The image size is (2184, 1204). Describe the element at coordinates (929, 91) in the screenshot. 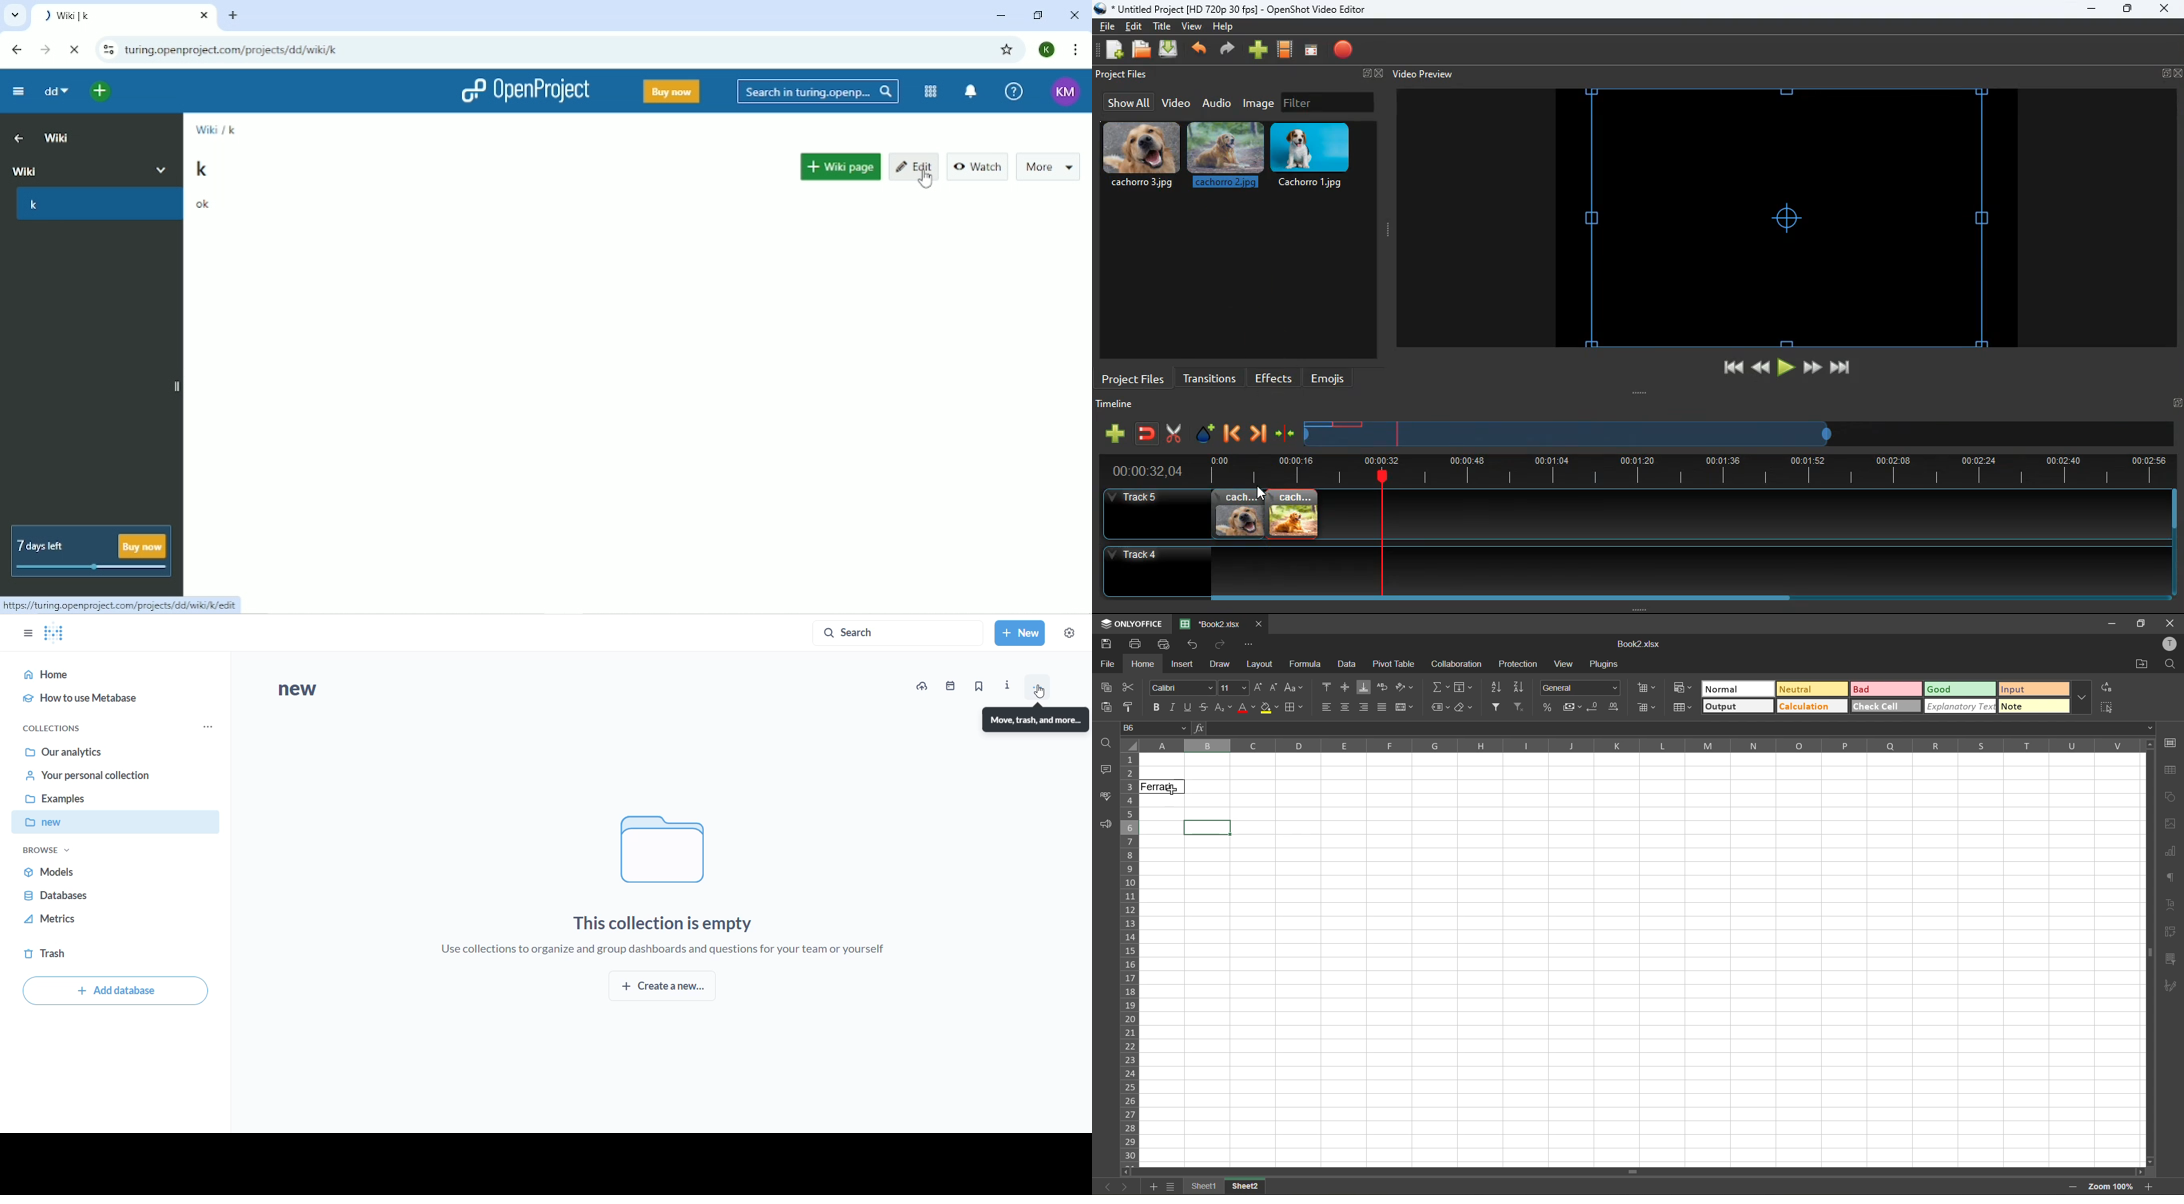

I see `Modules` at that location.